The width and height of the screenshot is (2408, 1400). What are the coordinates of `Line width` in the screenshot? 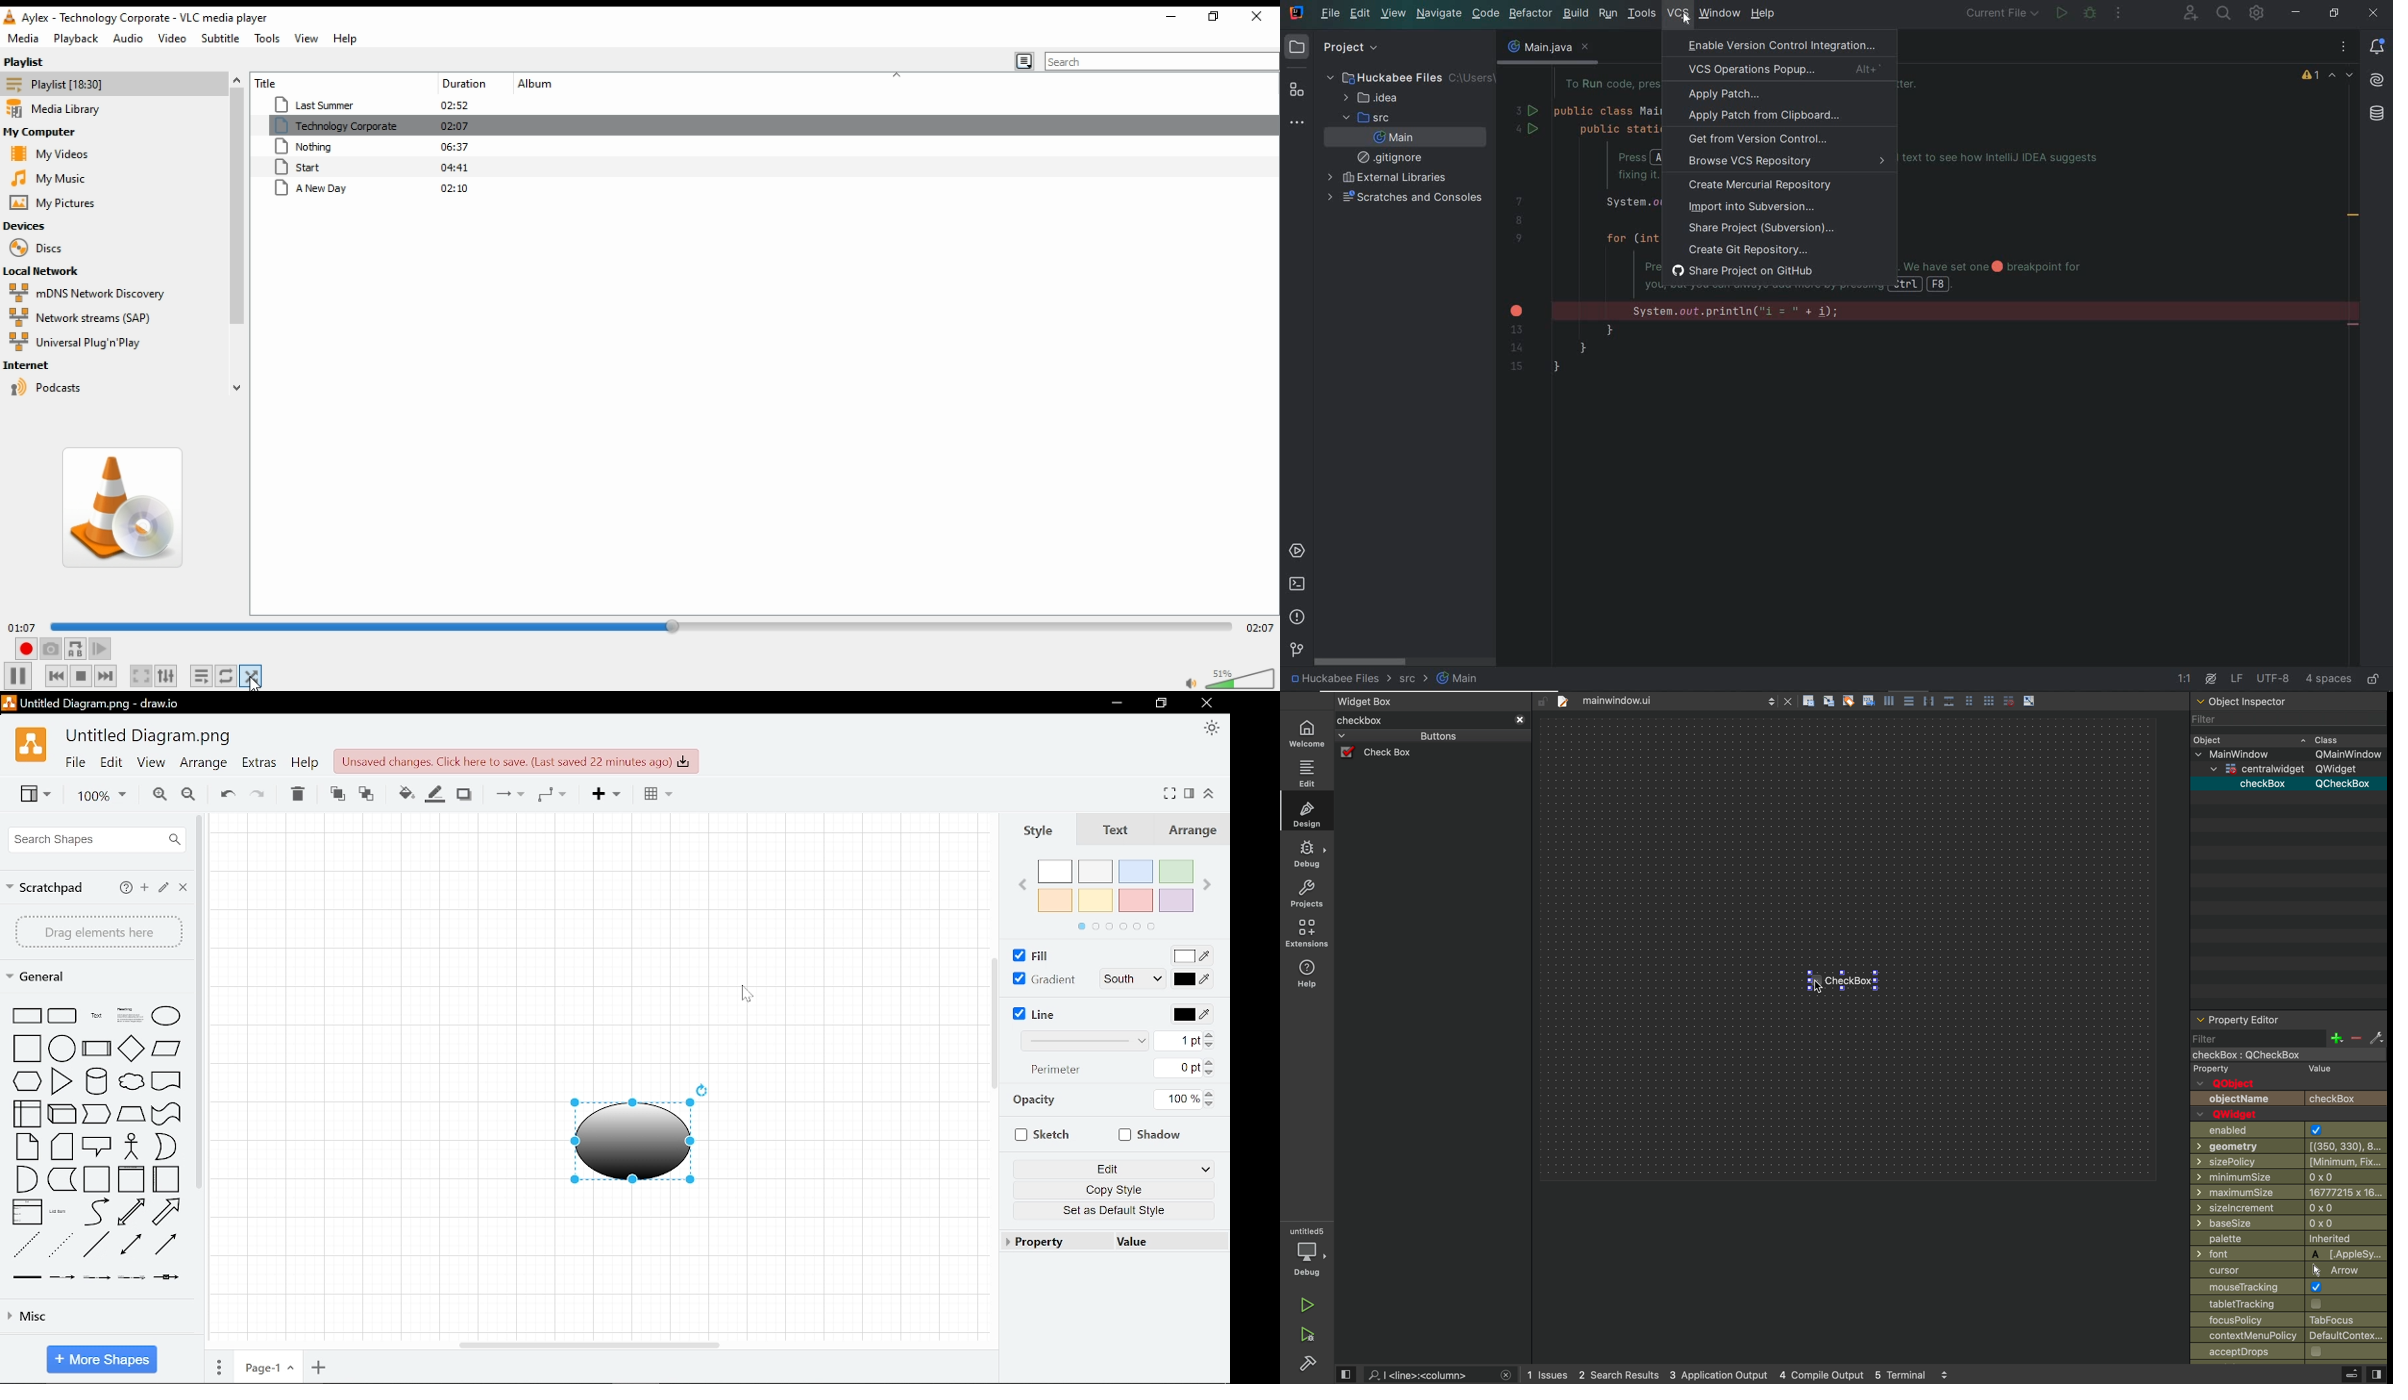 It's located at (1090, 1042).